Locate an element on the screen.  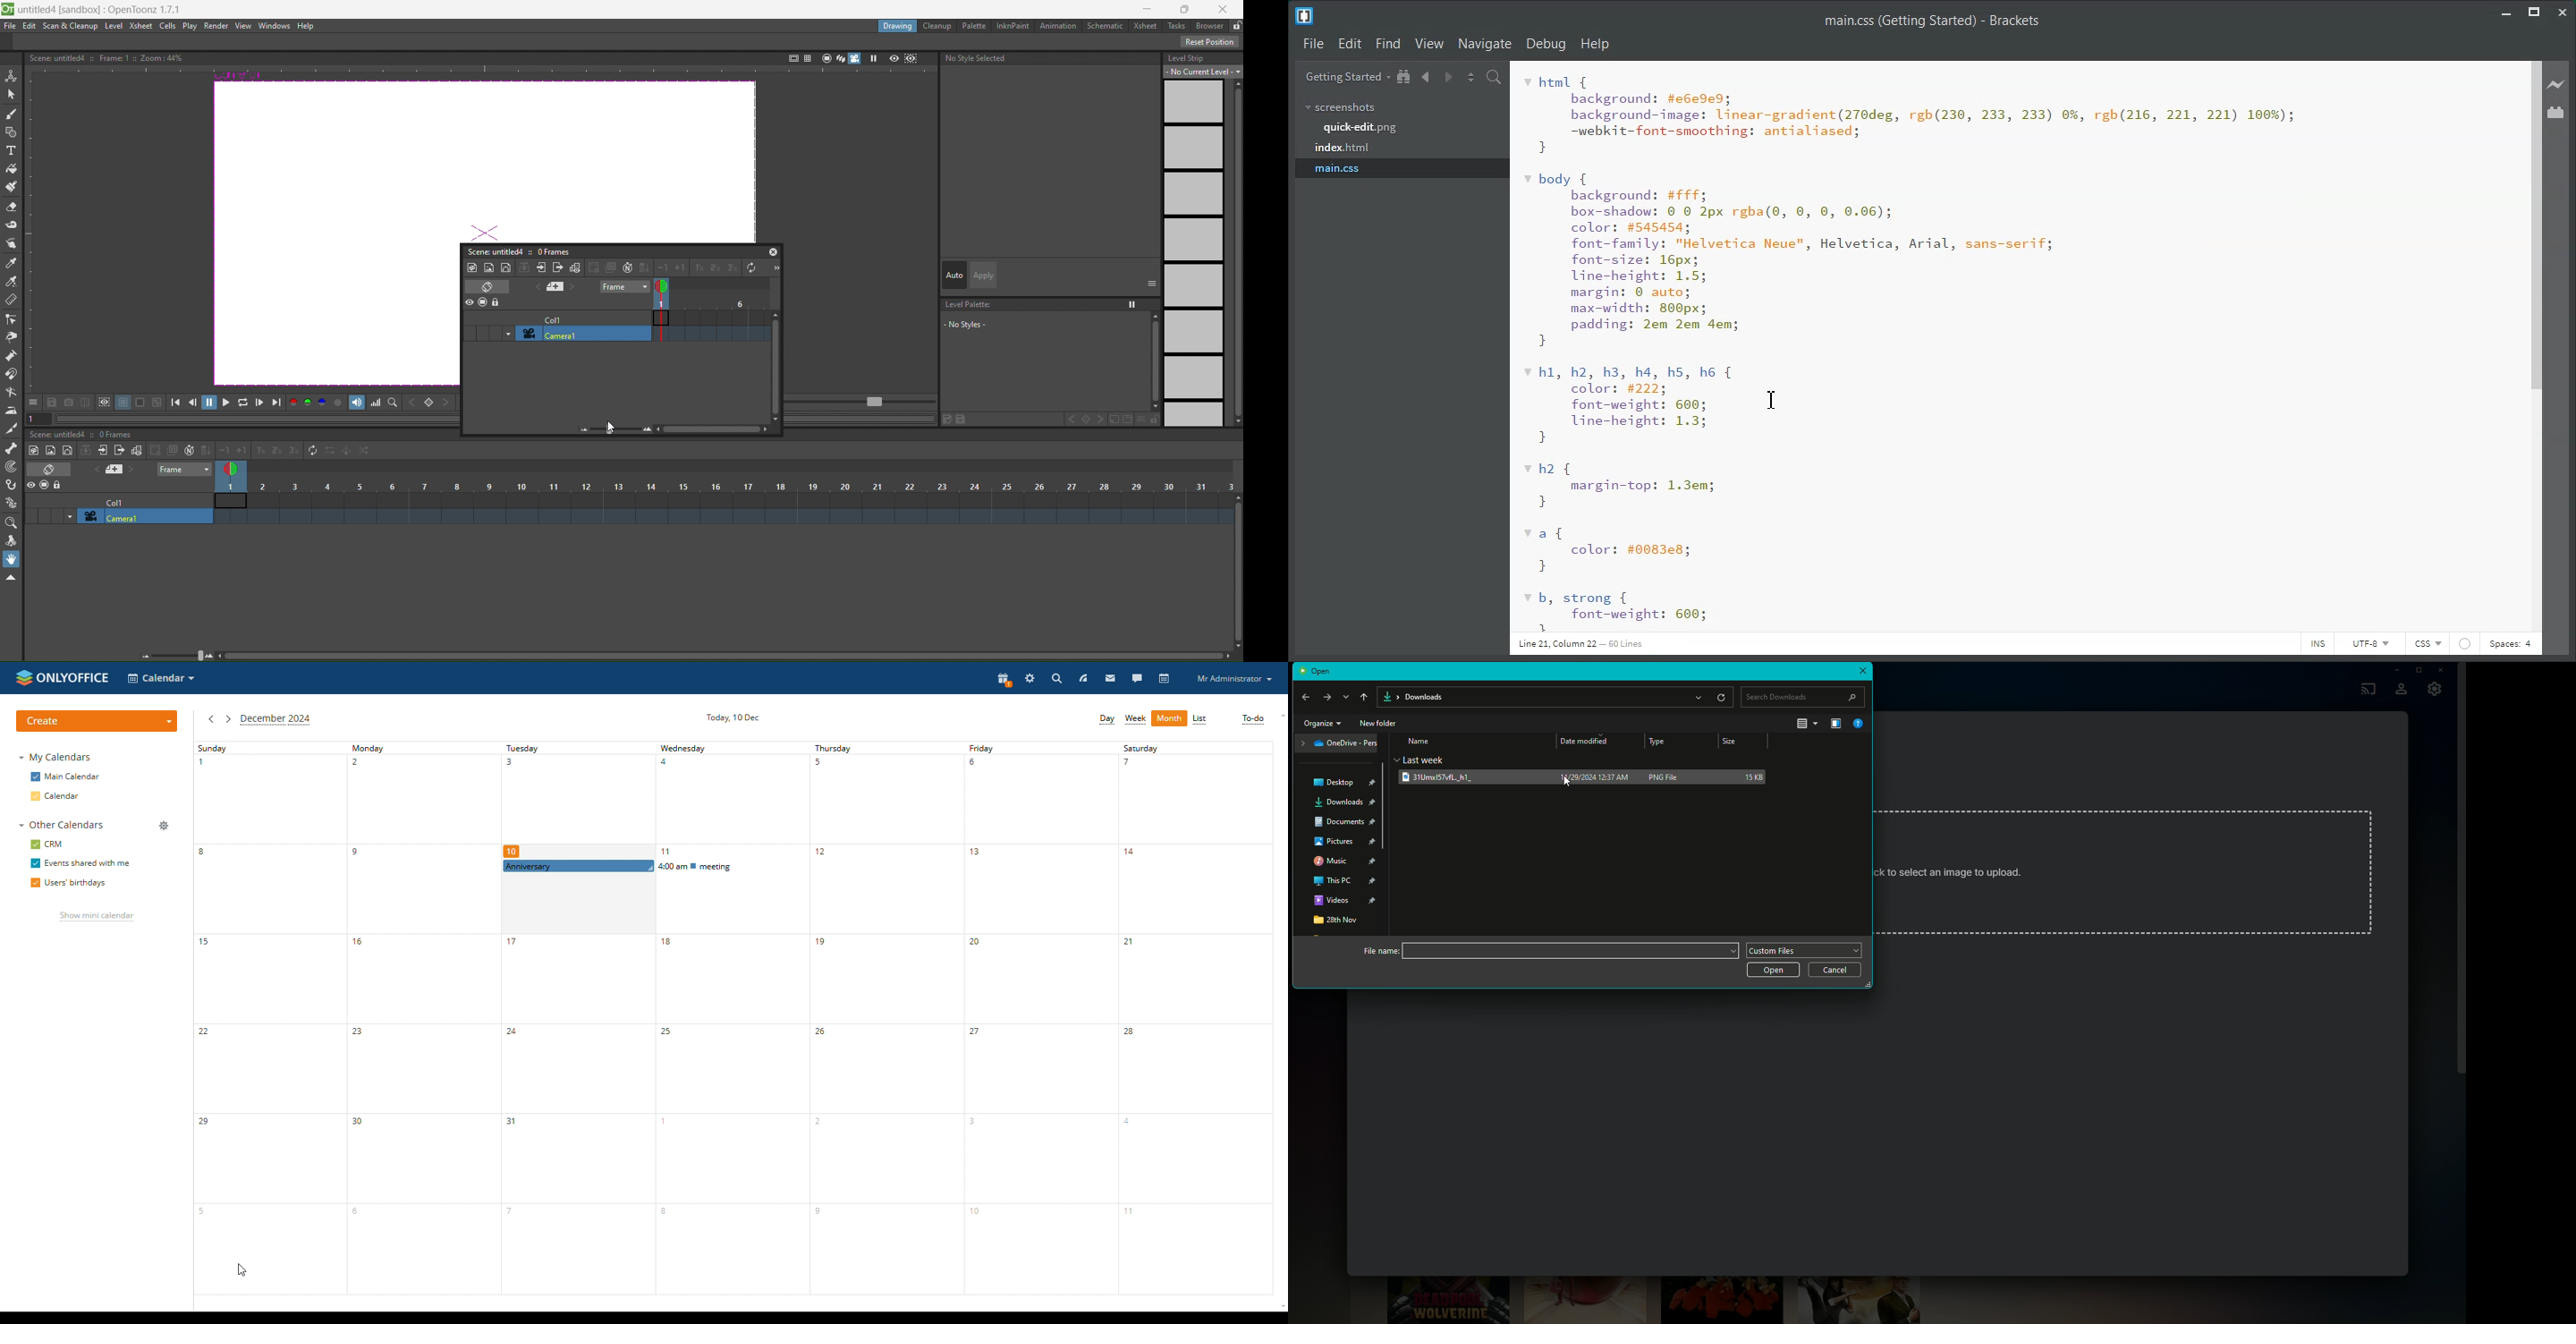
Navigate Backwards is located at coordinates (1426, 77).